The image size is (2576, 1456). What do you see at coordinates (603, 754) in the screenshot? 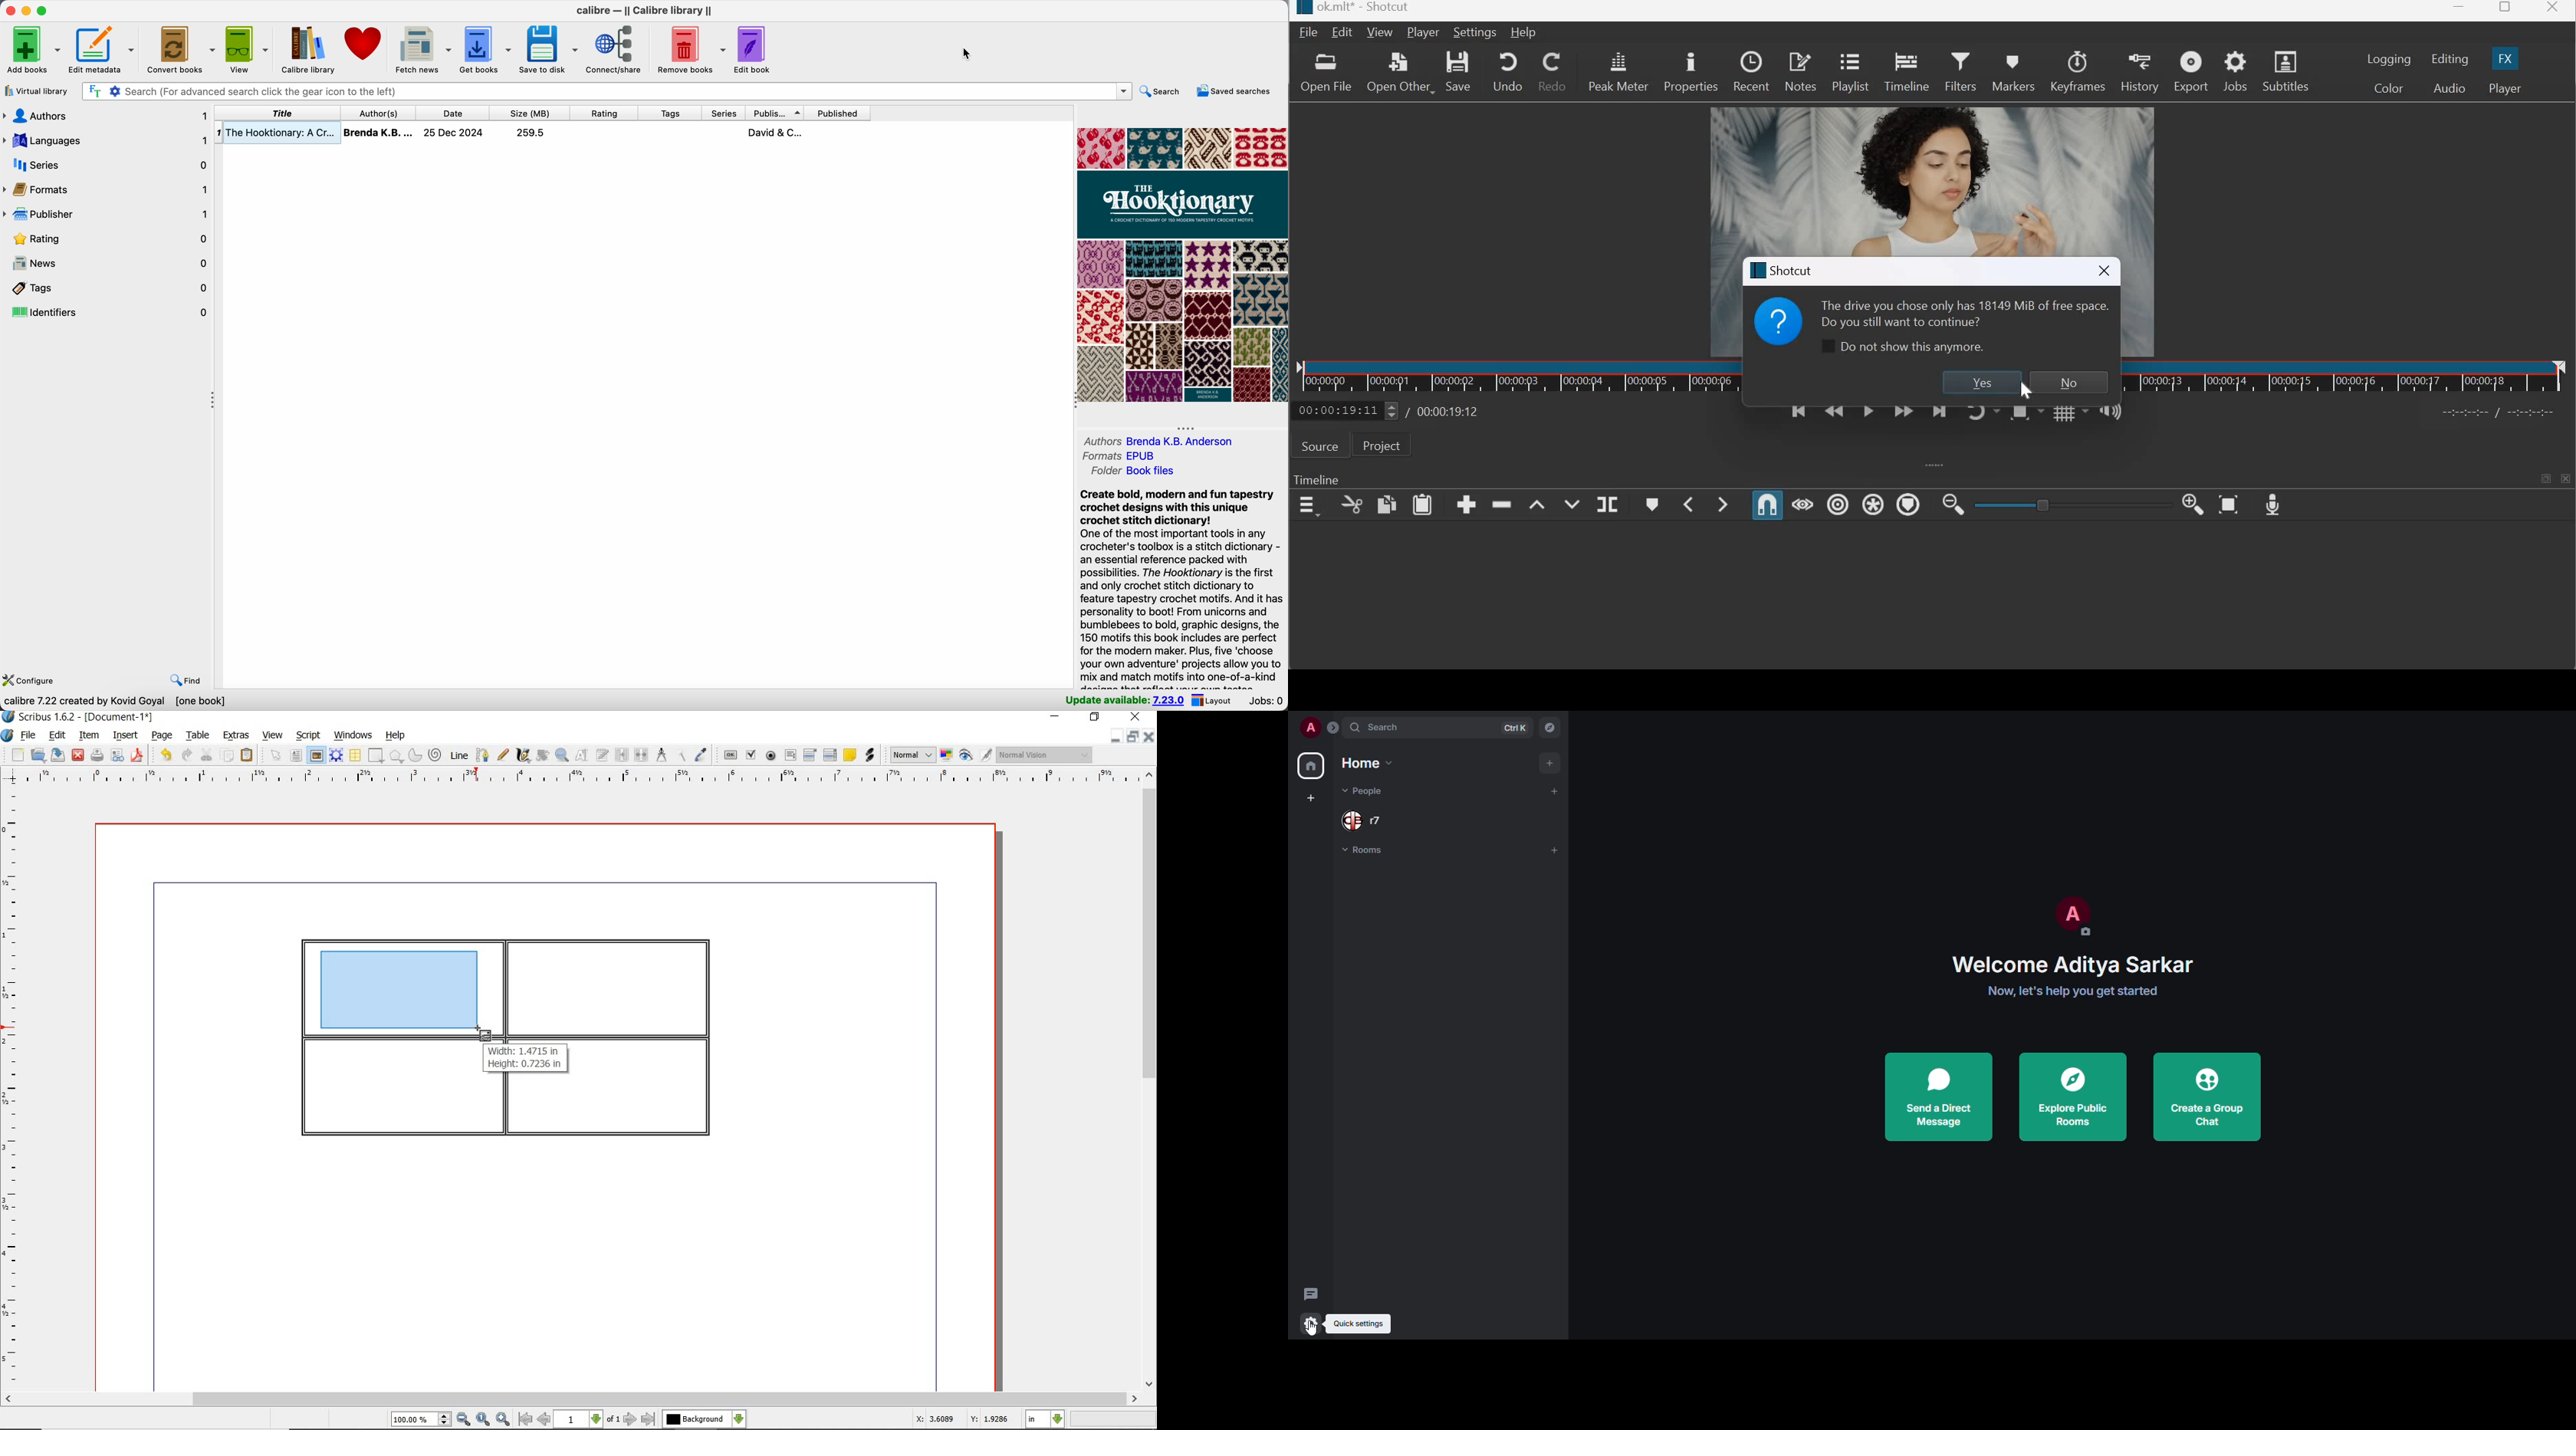
I see `edit text with story editor` at bounding box center [603, 754].